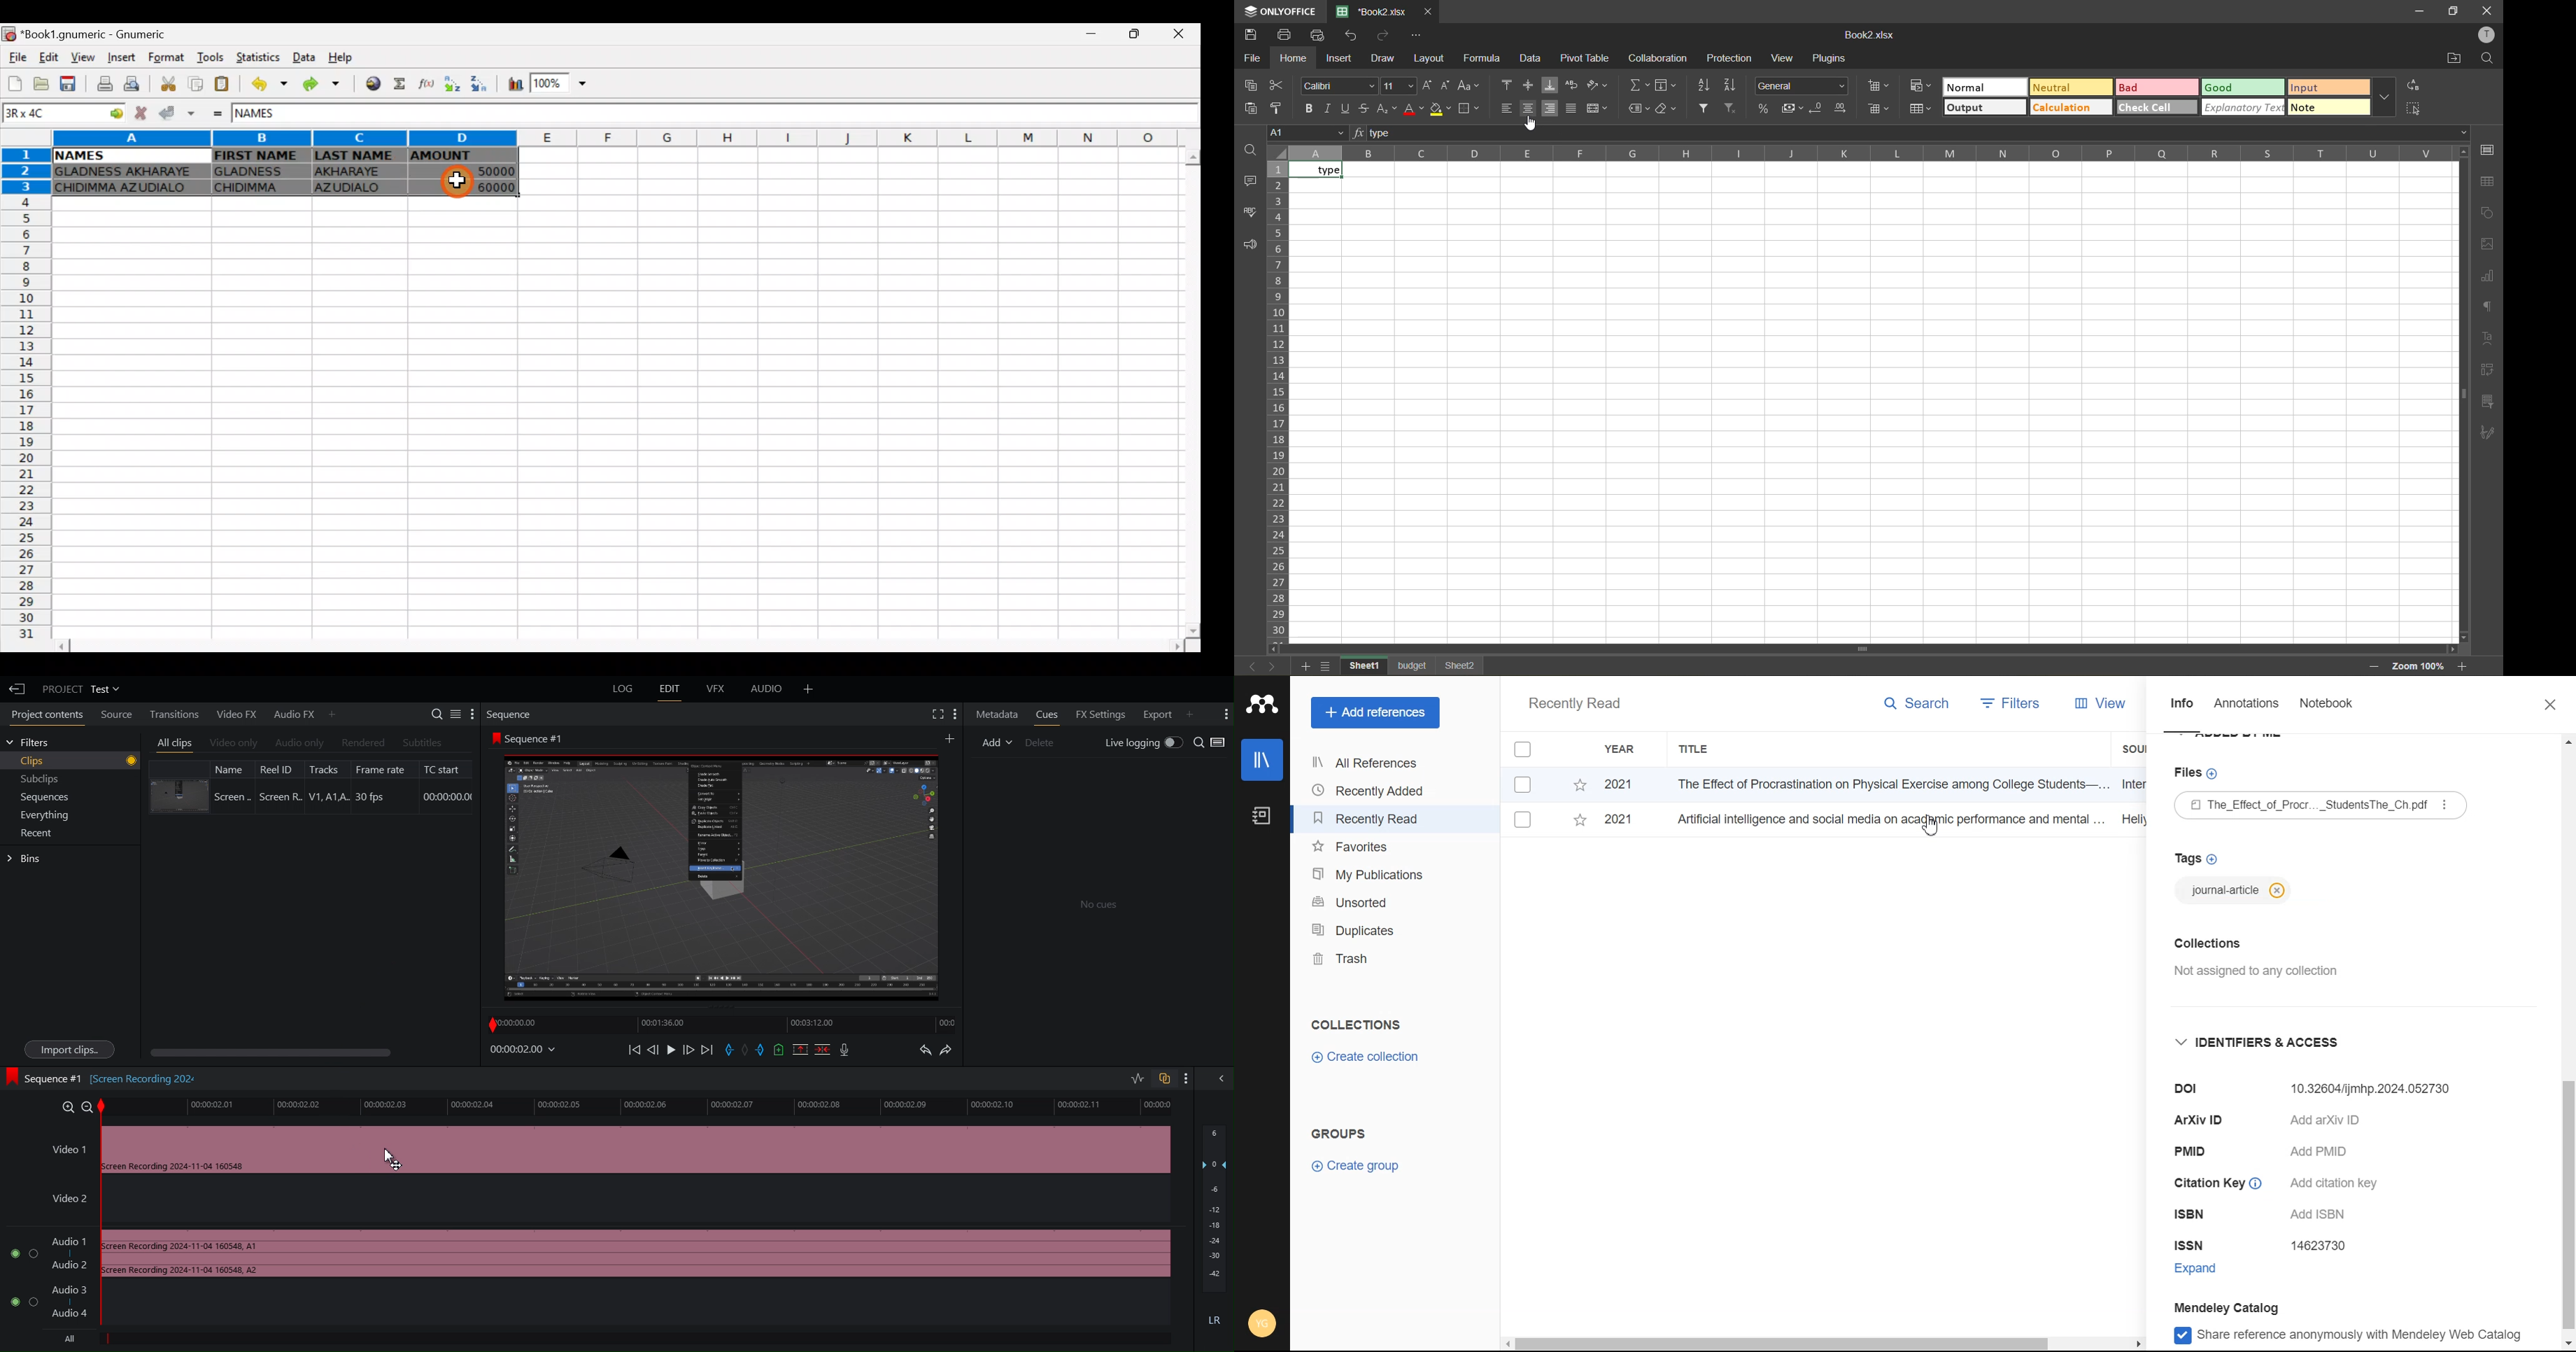  What do you see at coordinates (2070, 108) in the screenshot?
I see `calculation` at bounding box center [2070, 108].